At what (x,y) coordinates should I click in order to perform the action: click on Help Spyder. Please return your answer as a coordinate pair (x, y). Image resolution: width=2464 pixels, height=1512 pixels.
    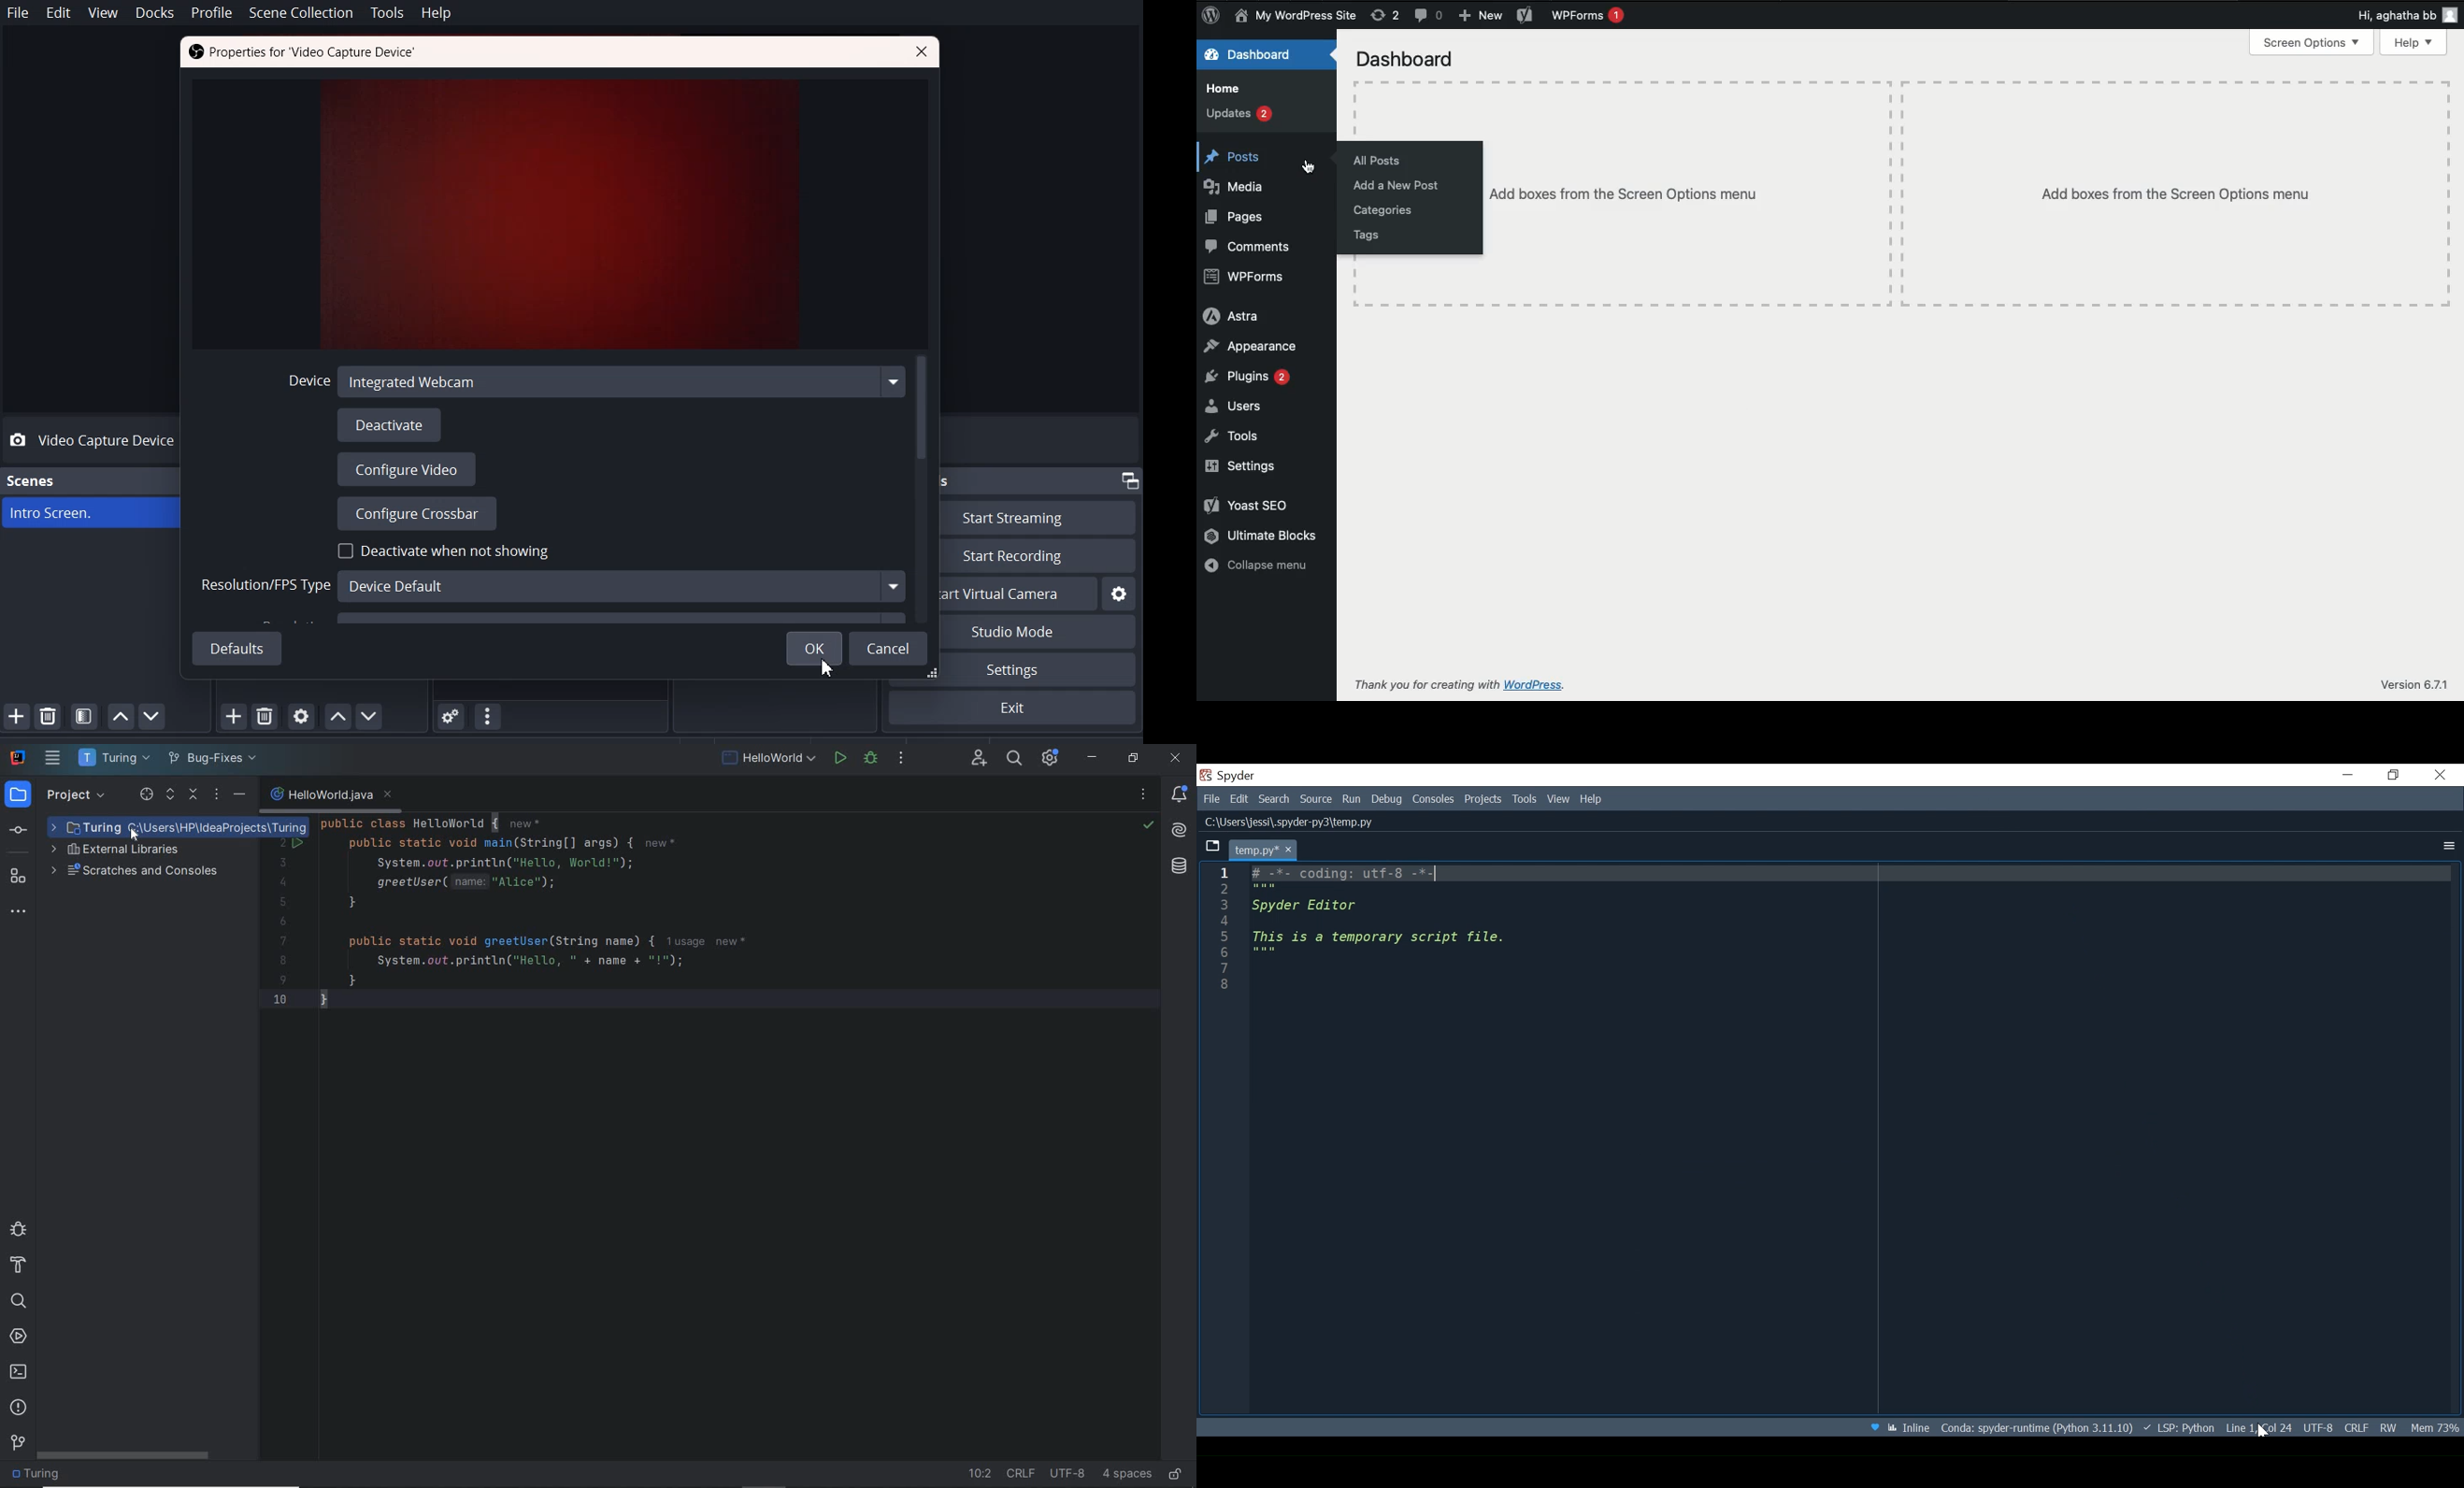
    Looking at the image, I should click on (1873, 1427).